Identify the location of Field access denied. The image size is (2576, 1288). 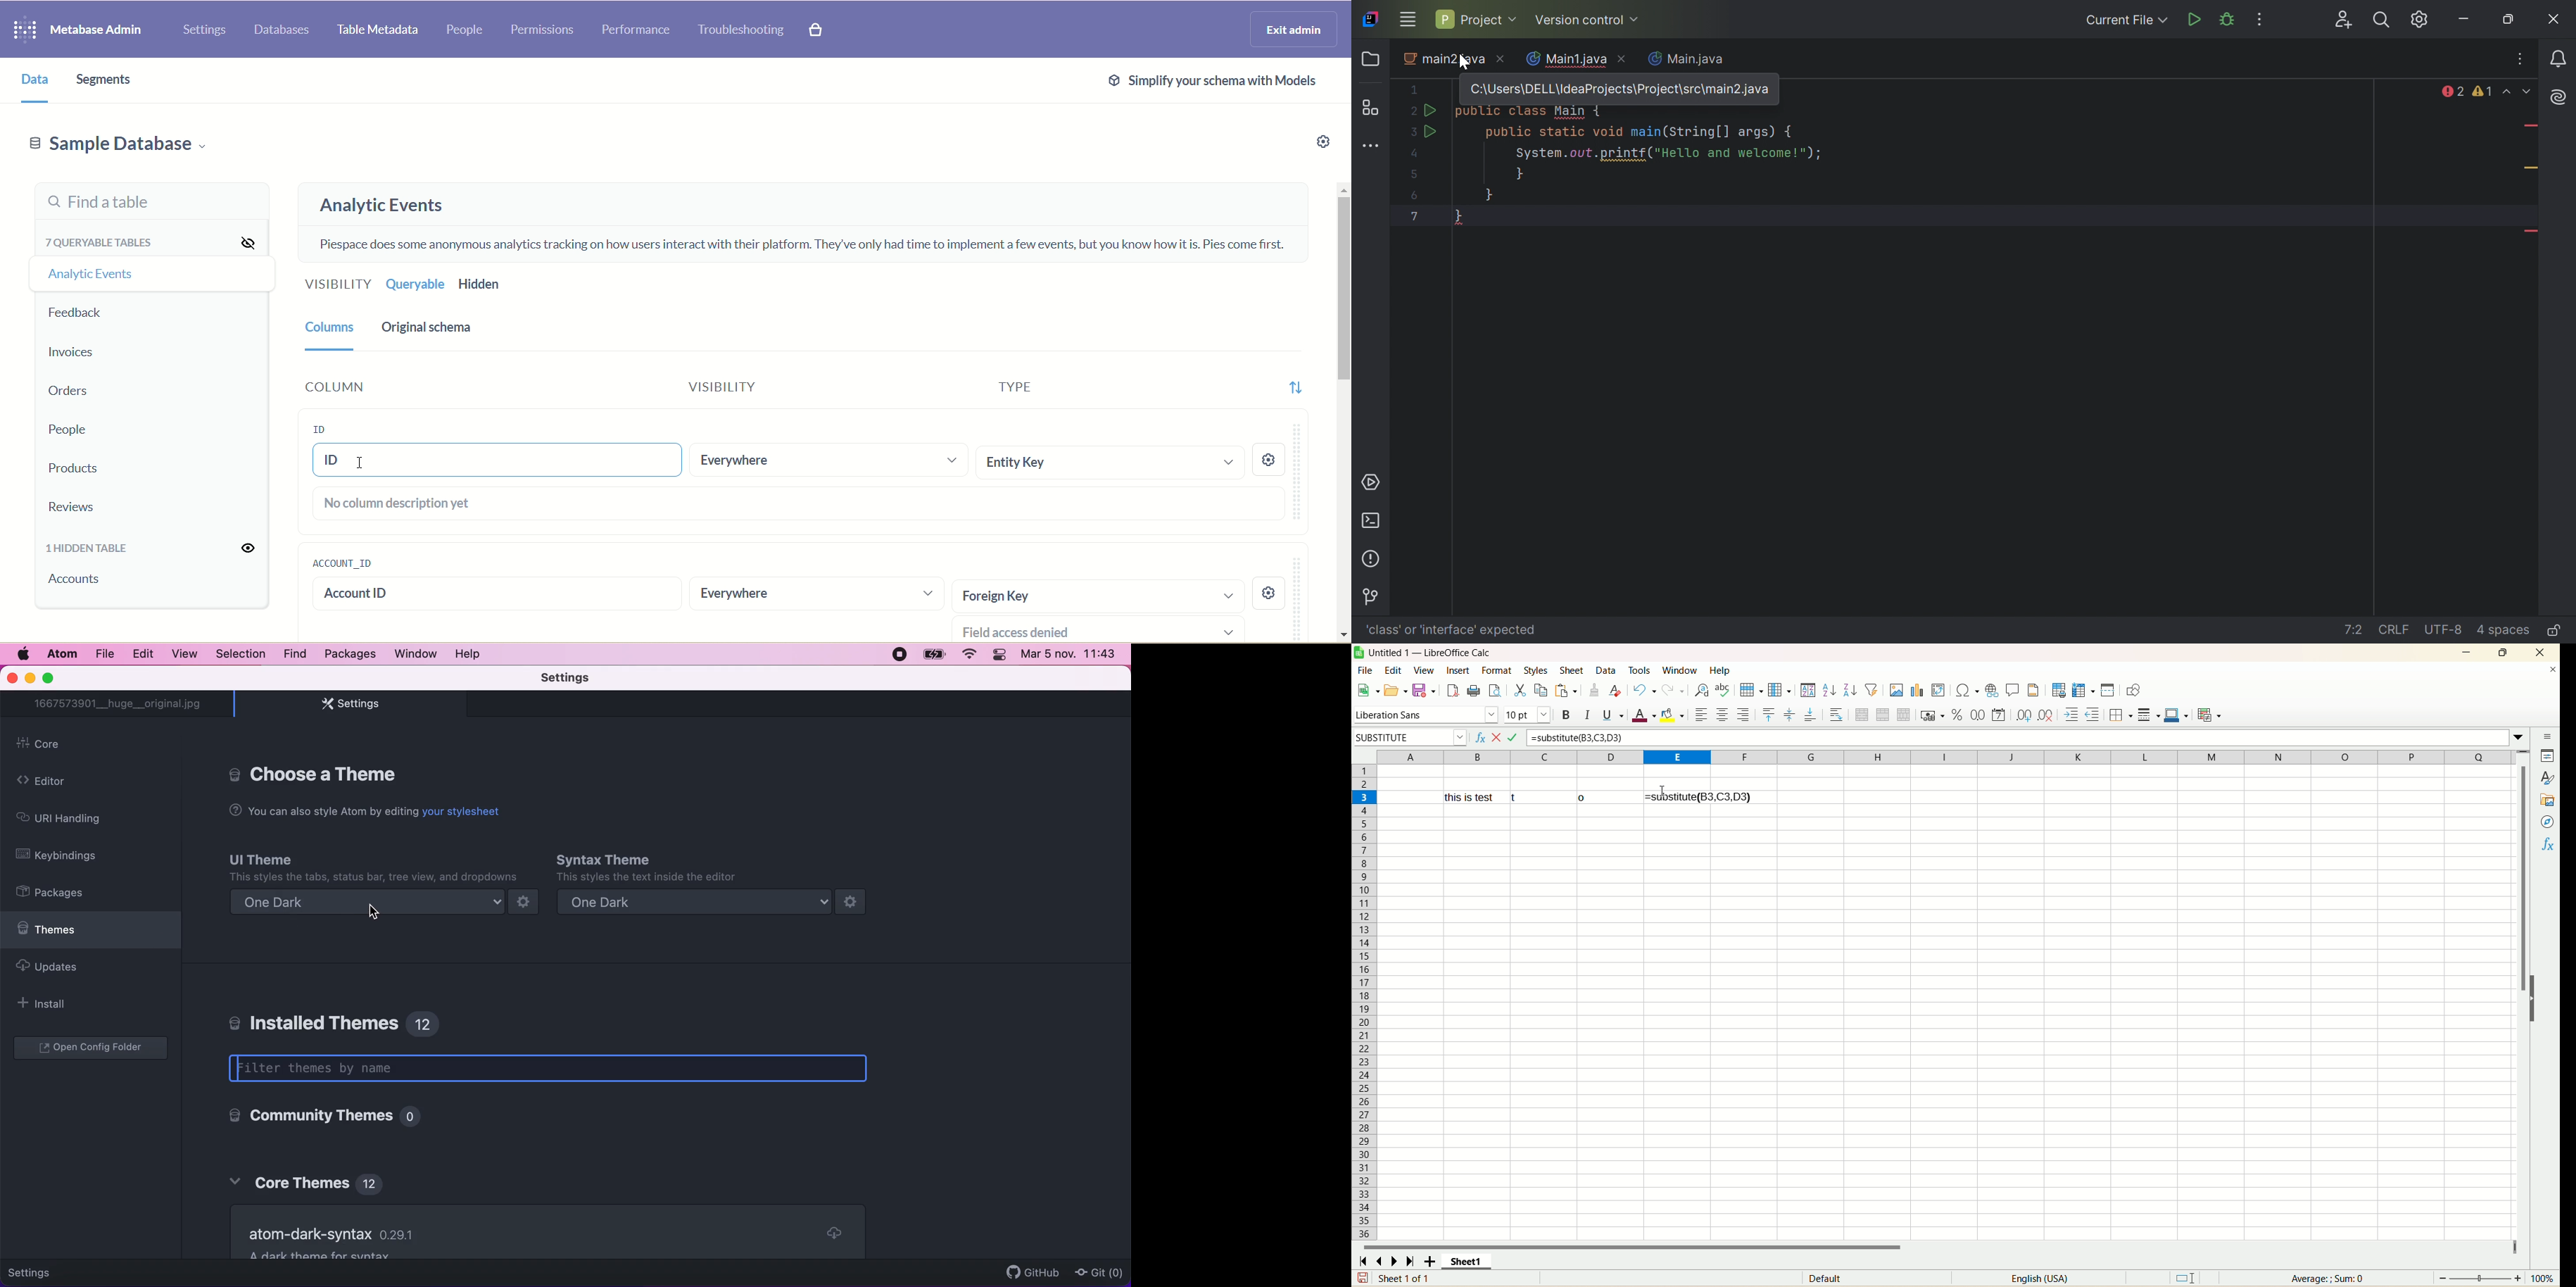
(1094, 632).